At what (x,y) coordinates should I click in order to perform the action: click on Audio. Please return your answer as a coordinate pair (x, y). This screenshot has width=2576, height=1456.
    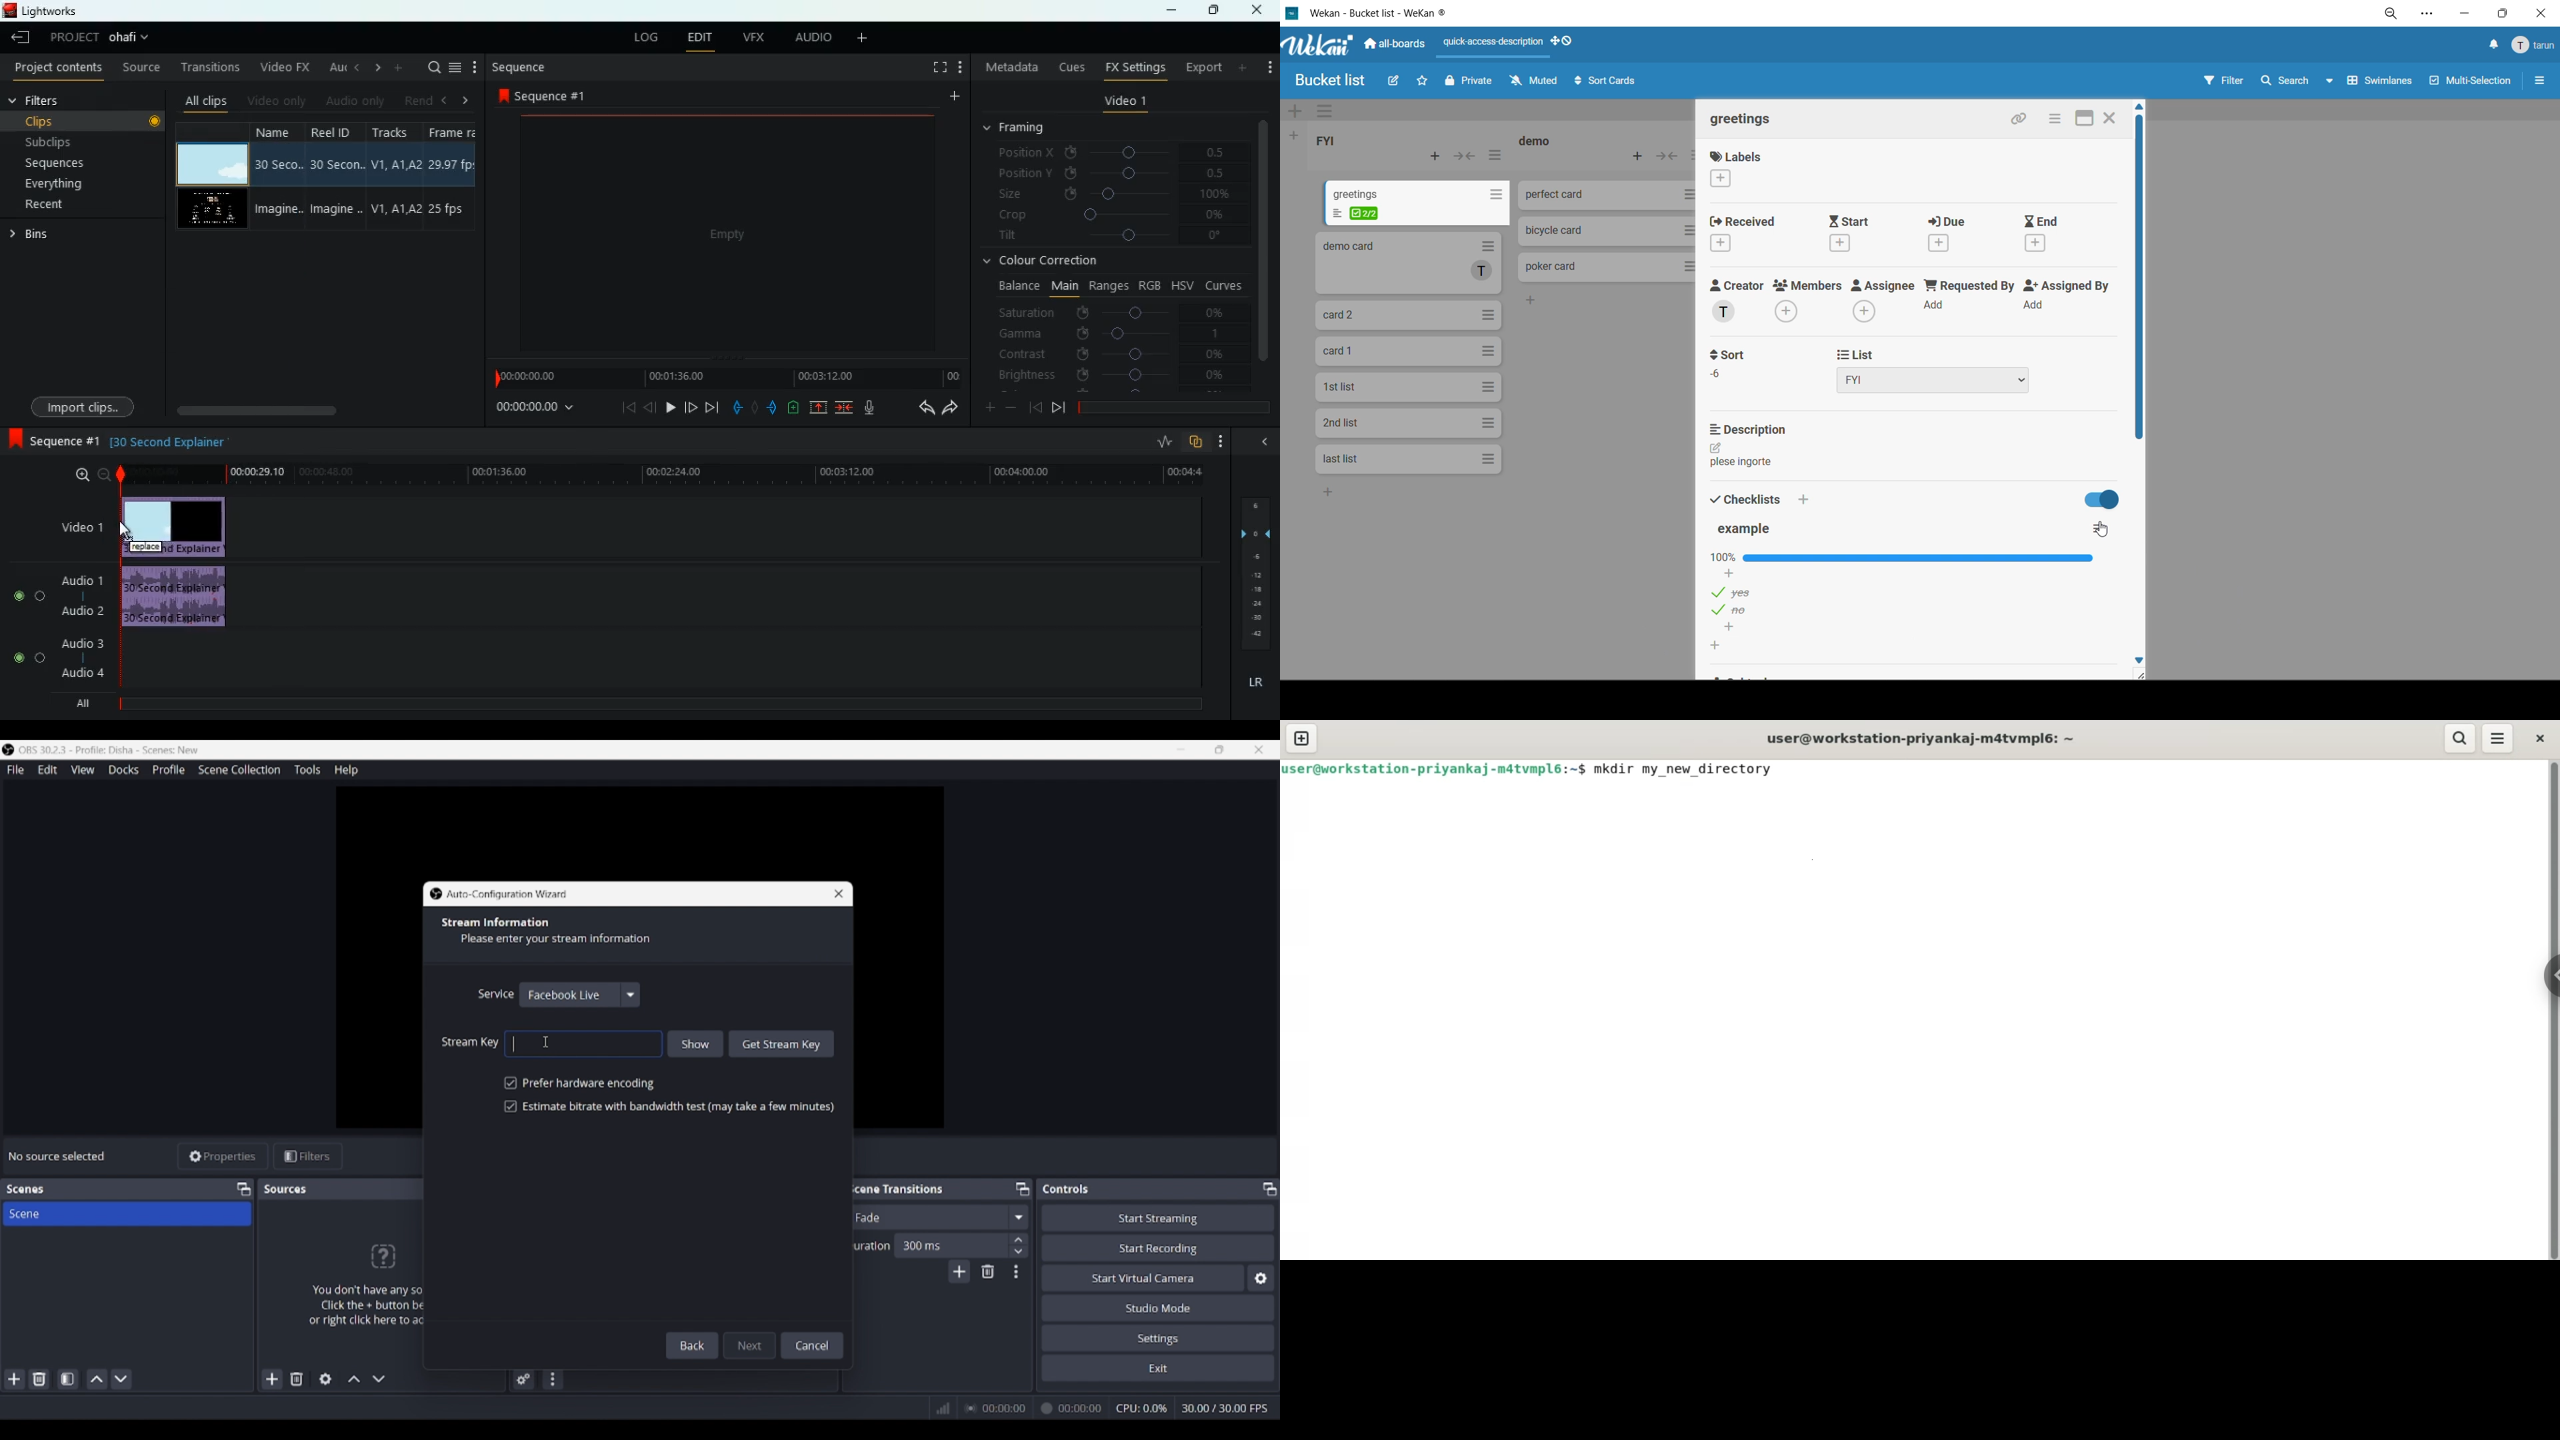
    Looking at the image, I should click on (30, 595).